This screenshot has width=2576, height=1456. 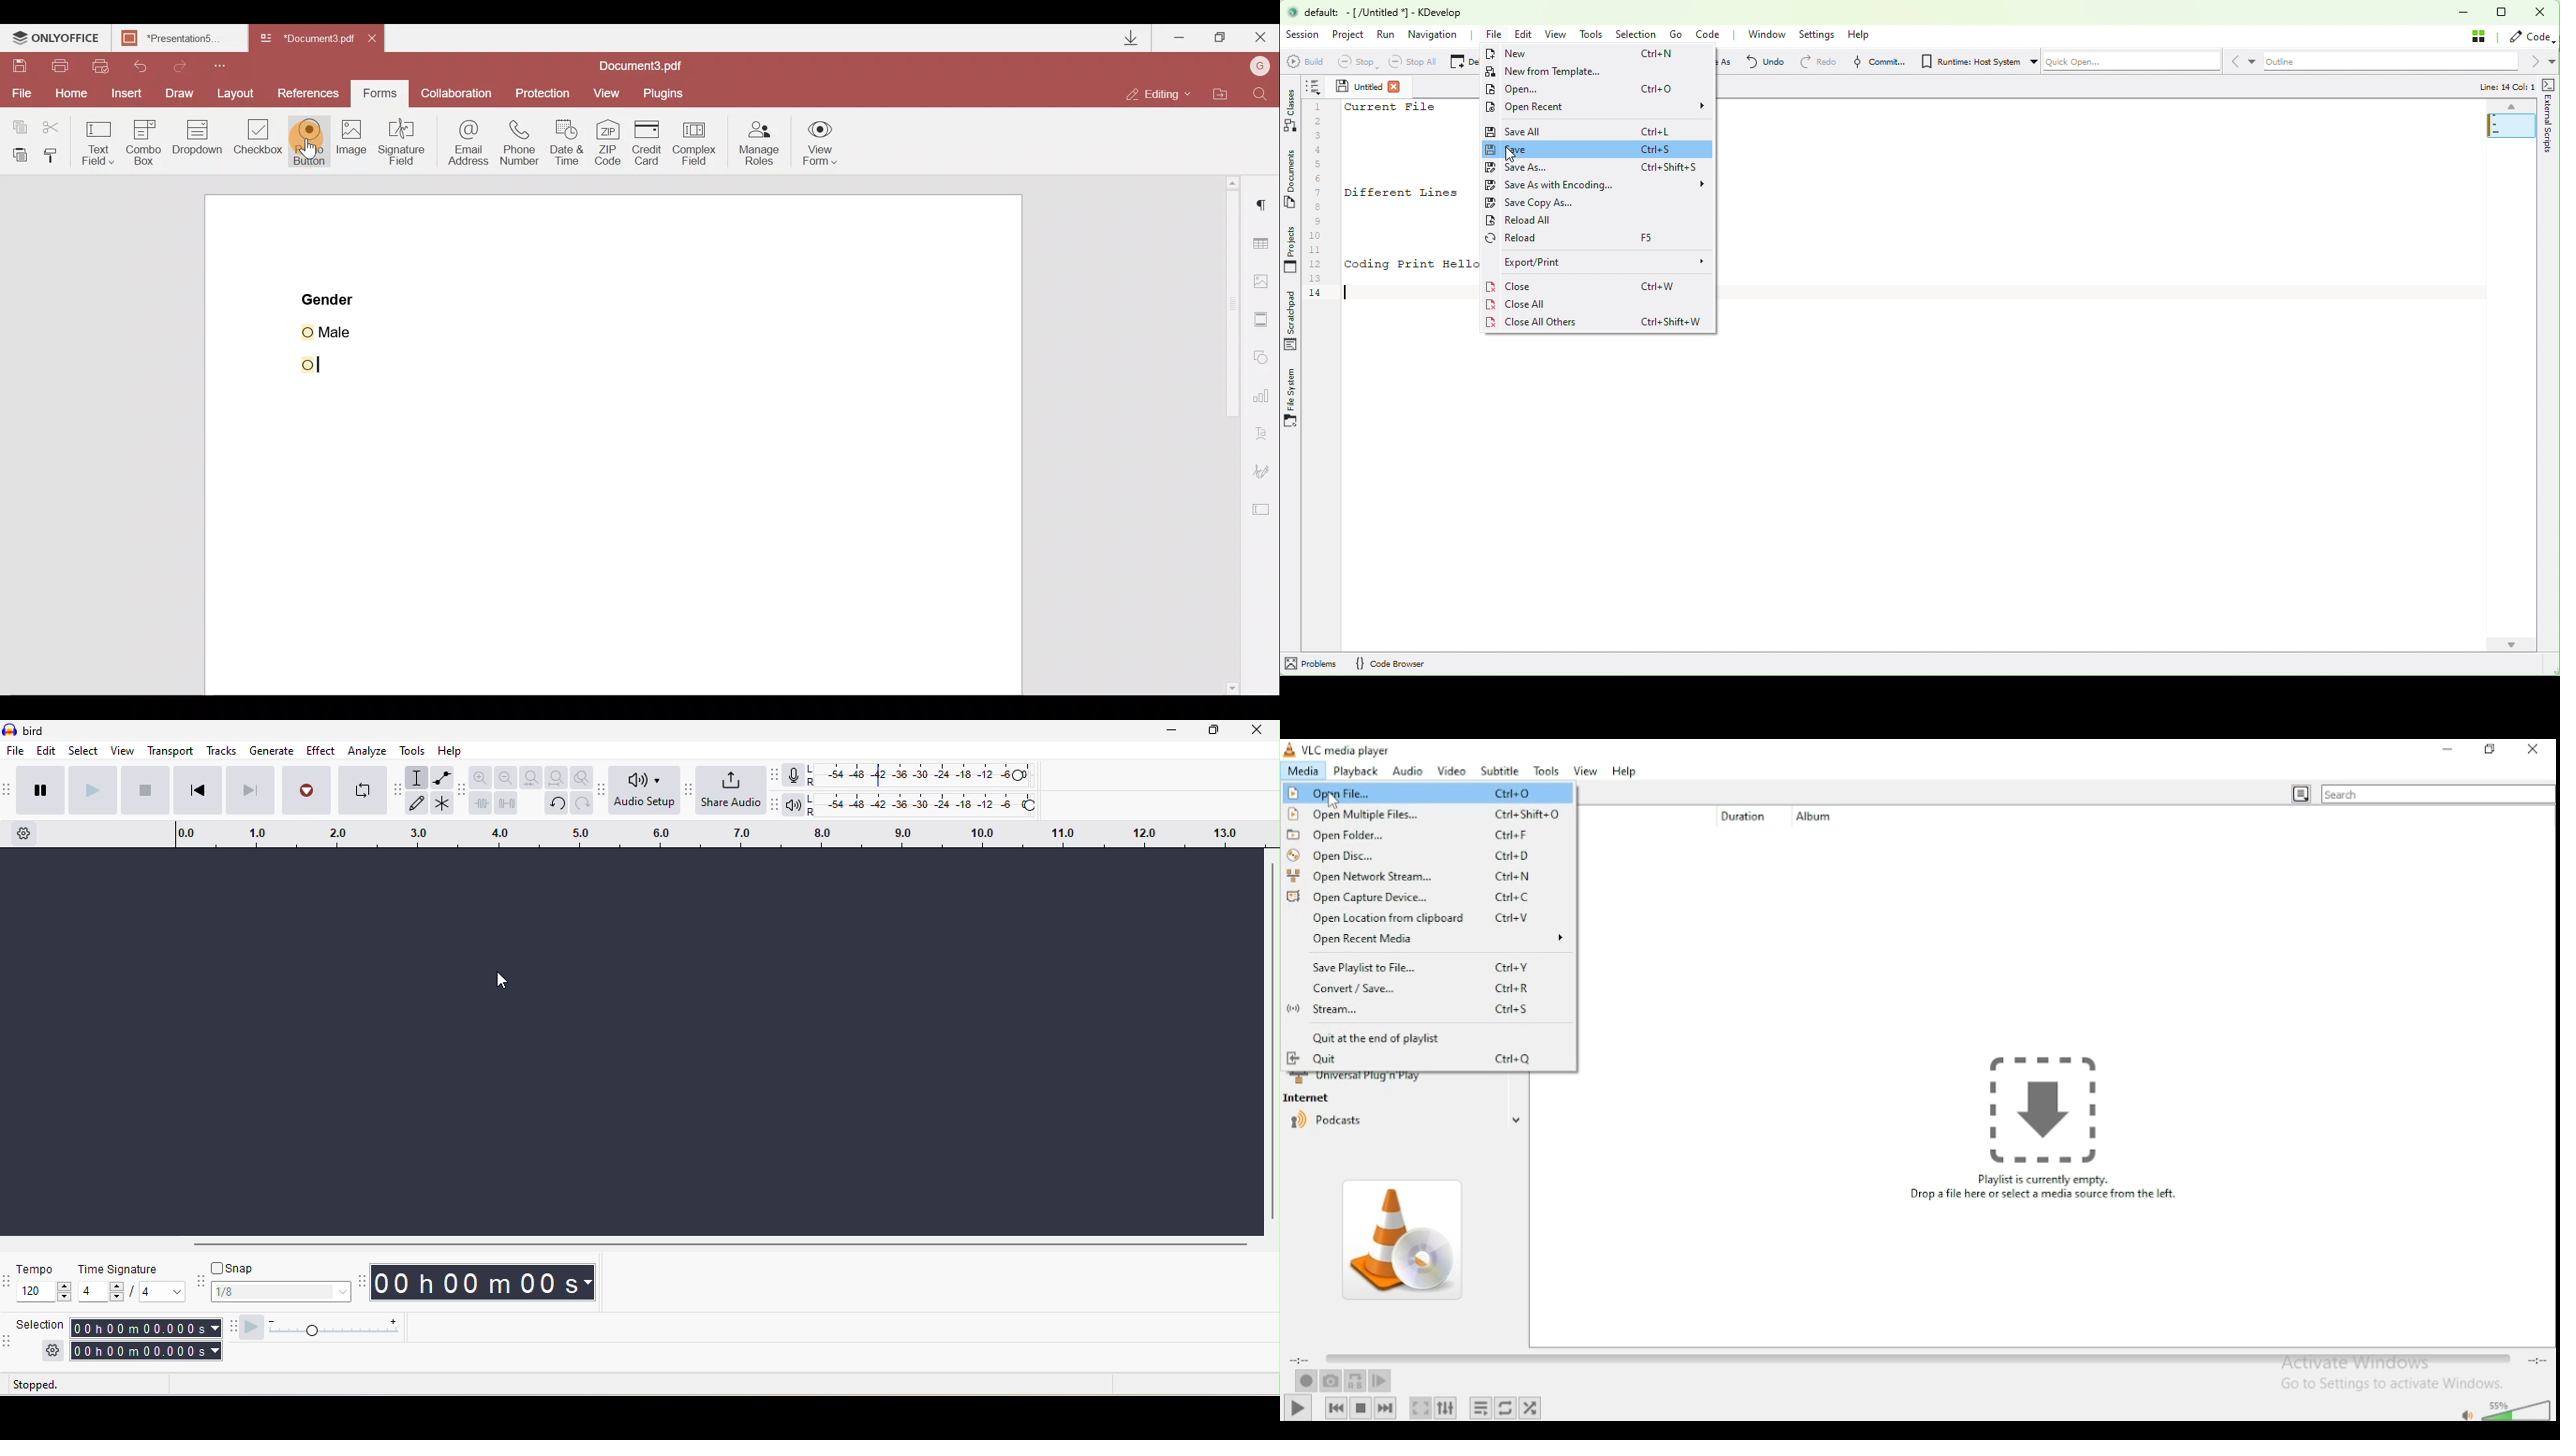 What do you see at coordinates (51, 125) in the screenshot?
I see `Cut` at bounding box center [51, 125].